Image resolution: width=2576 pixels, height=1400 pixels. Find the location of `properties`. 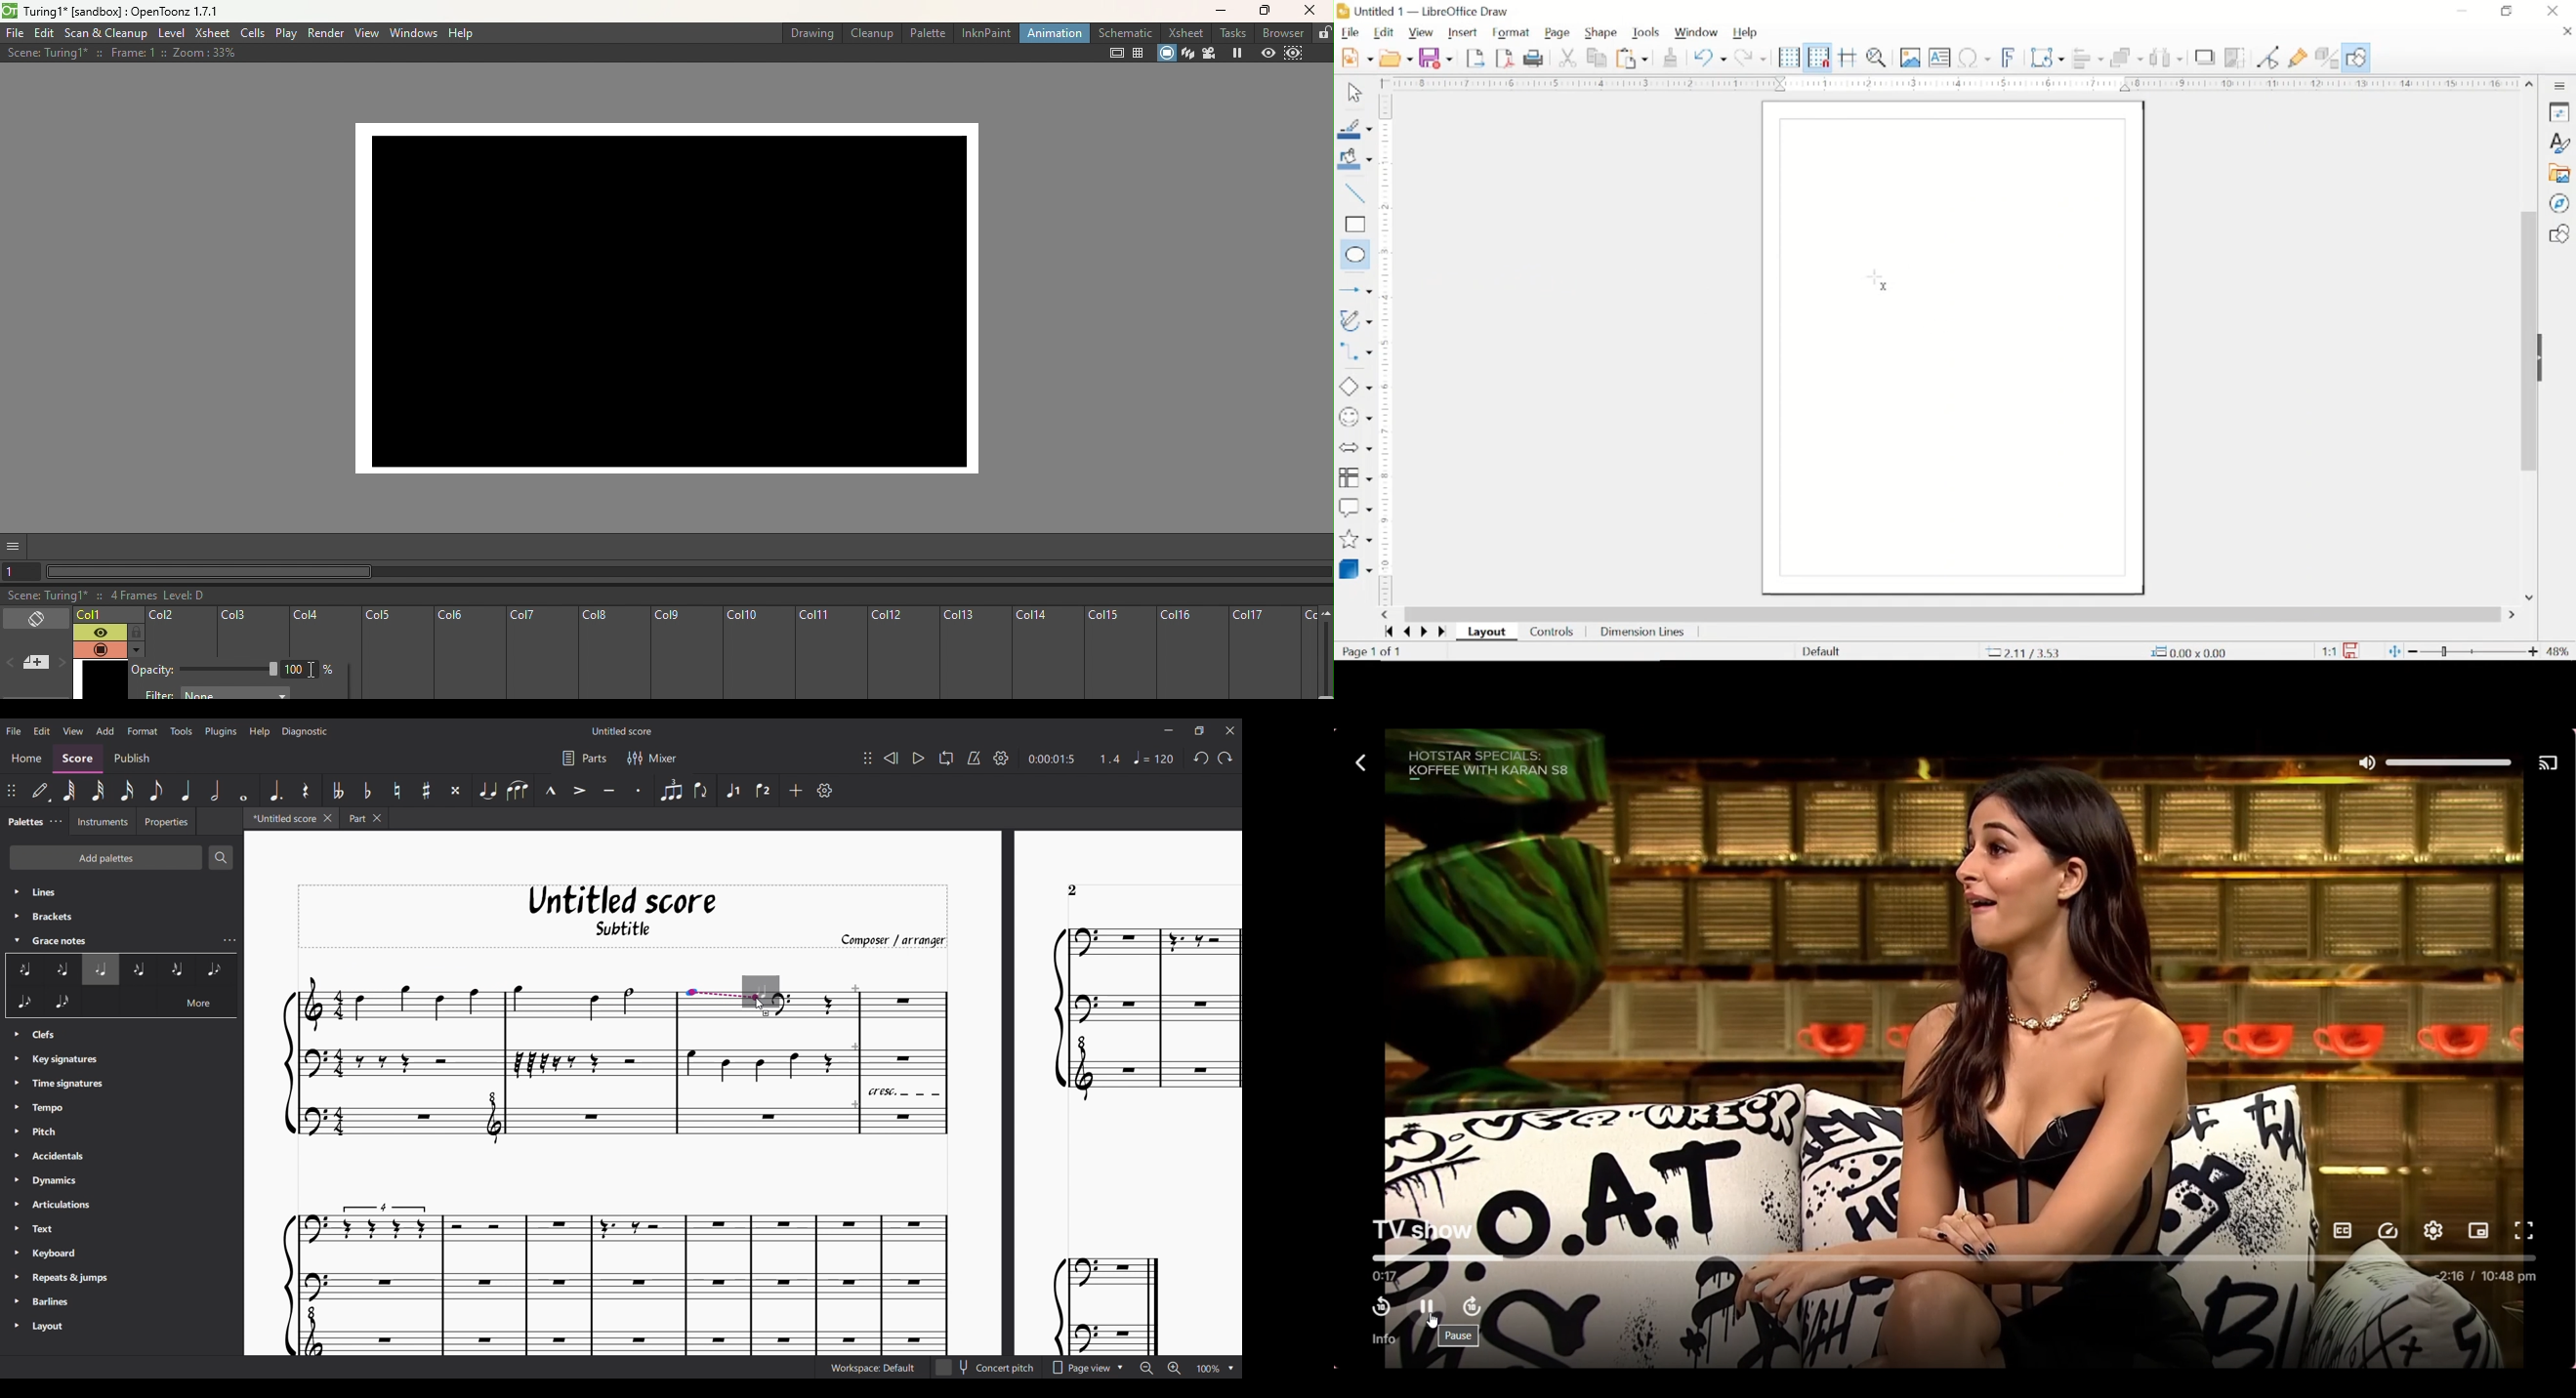

properties is located at coordinates (2561, 113).